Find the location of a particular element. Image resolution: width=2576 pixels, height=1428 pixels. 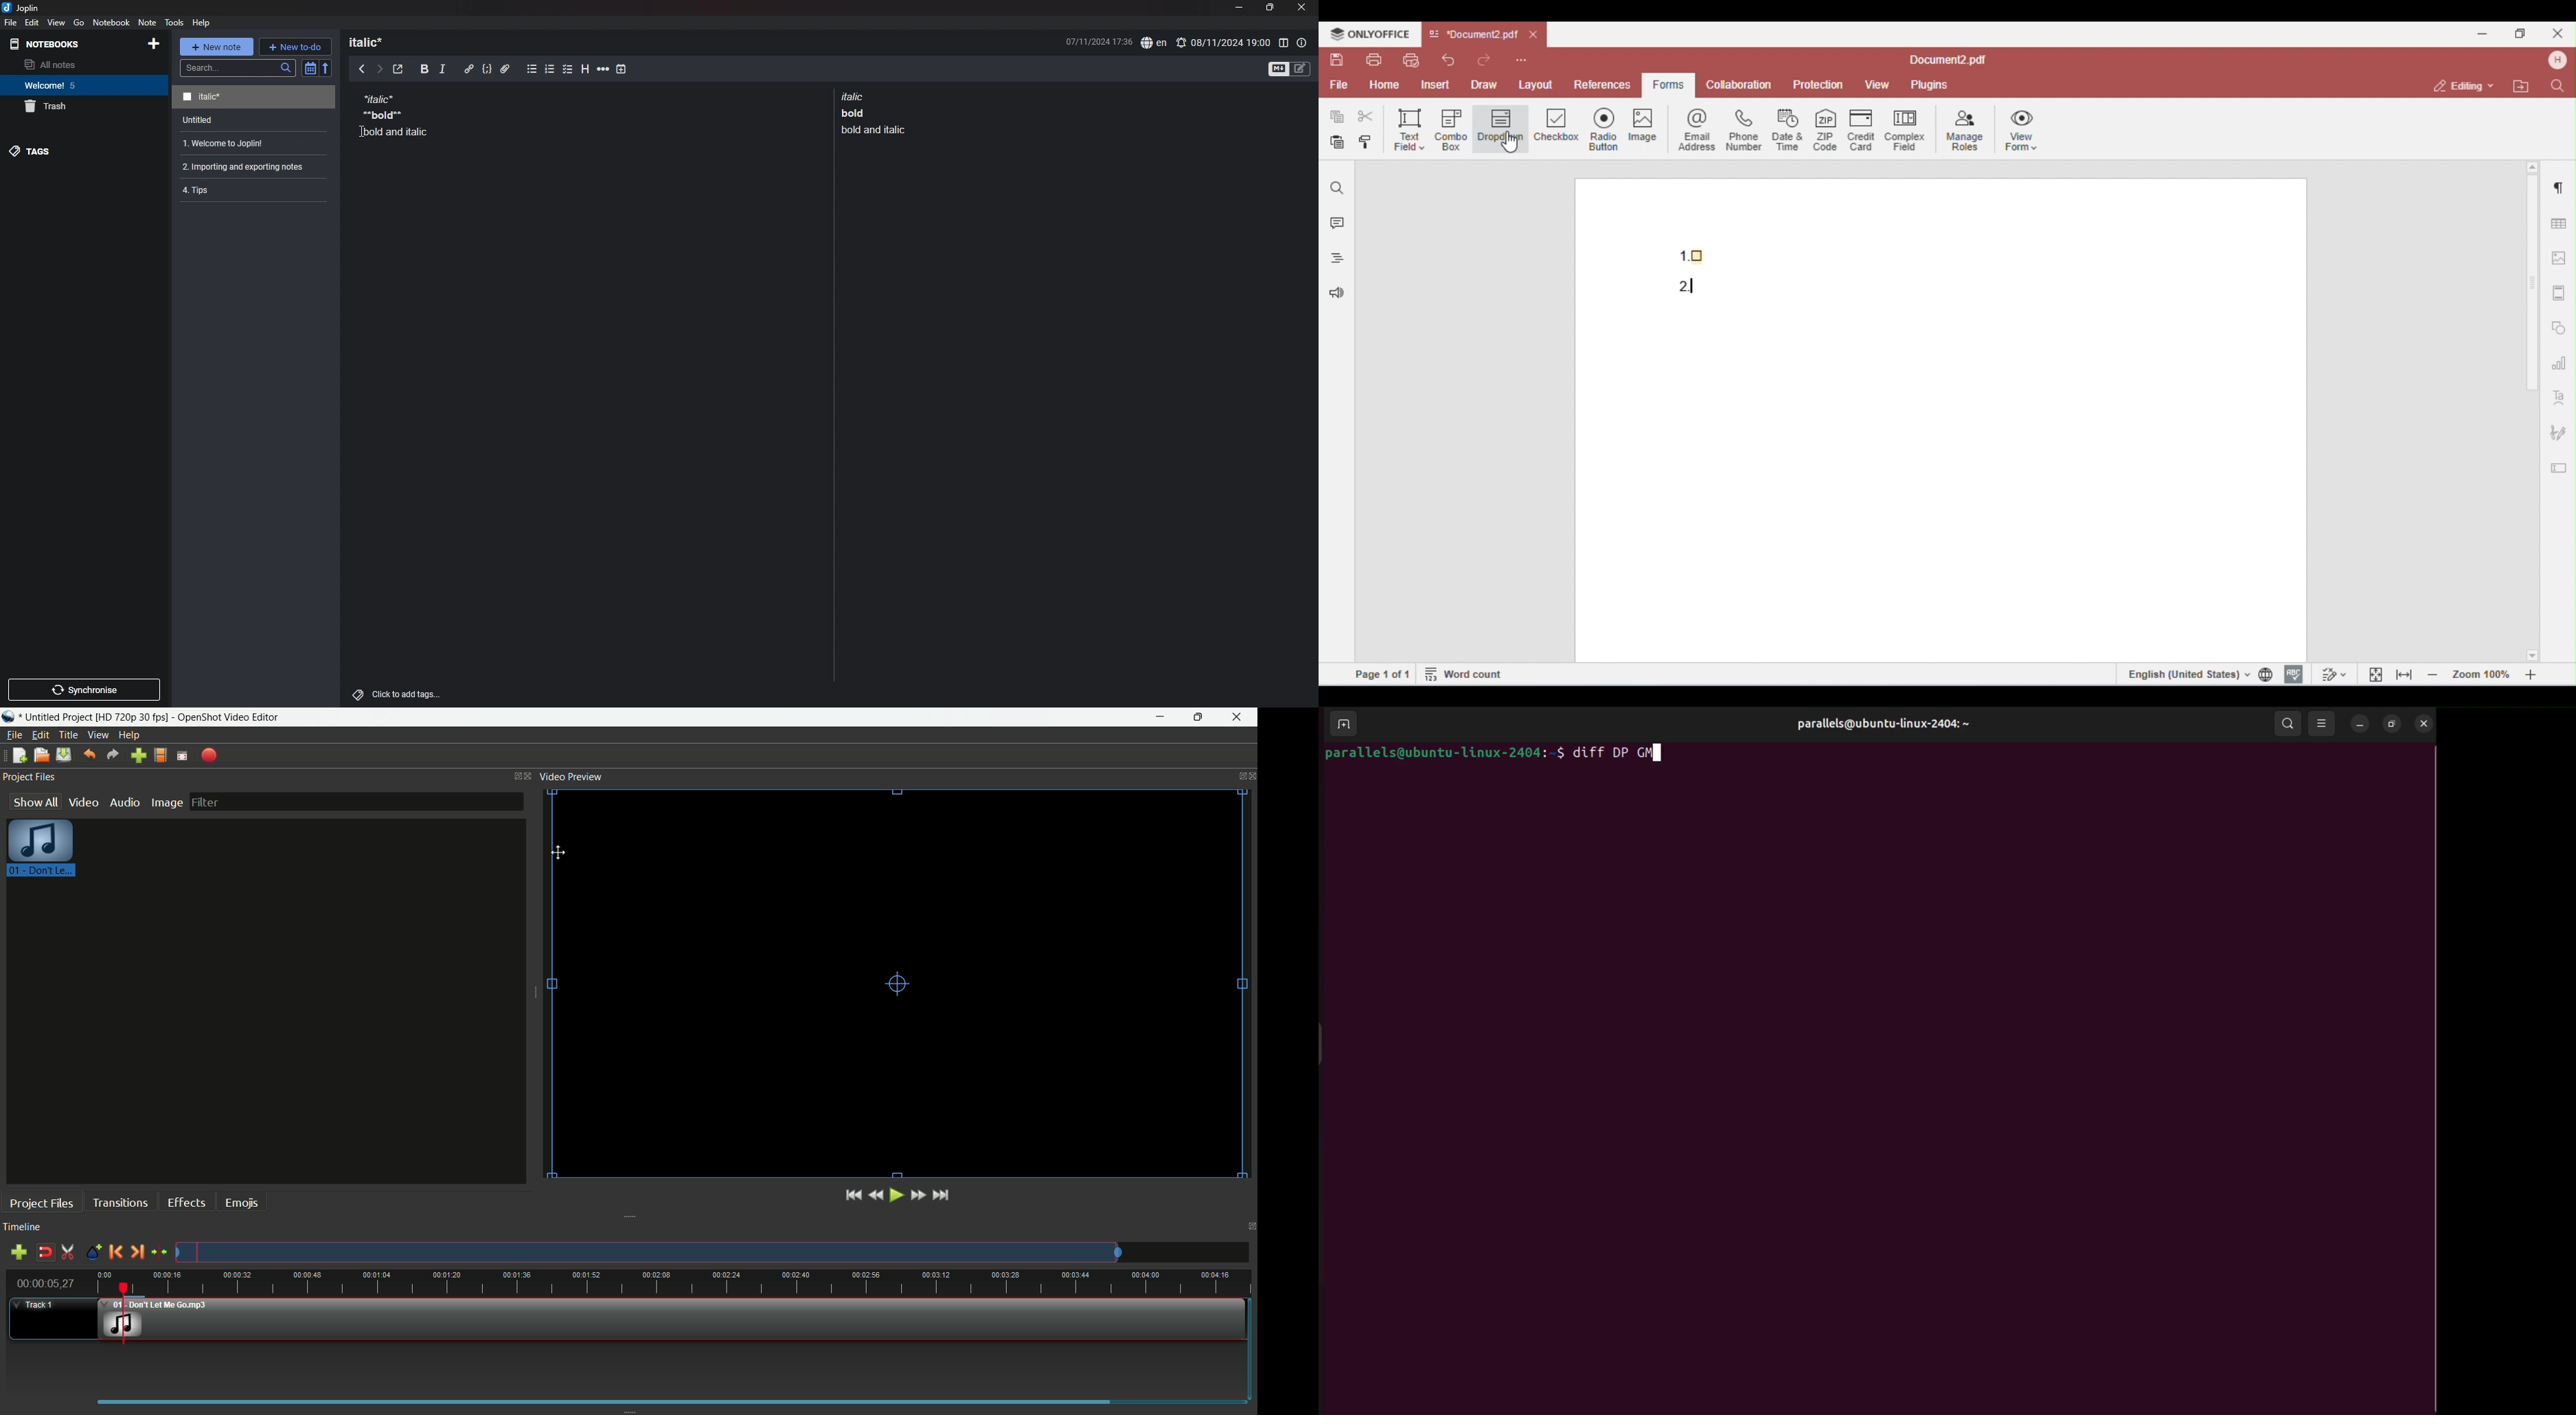

note is located at coordinates (248, 166).